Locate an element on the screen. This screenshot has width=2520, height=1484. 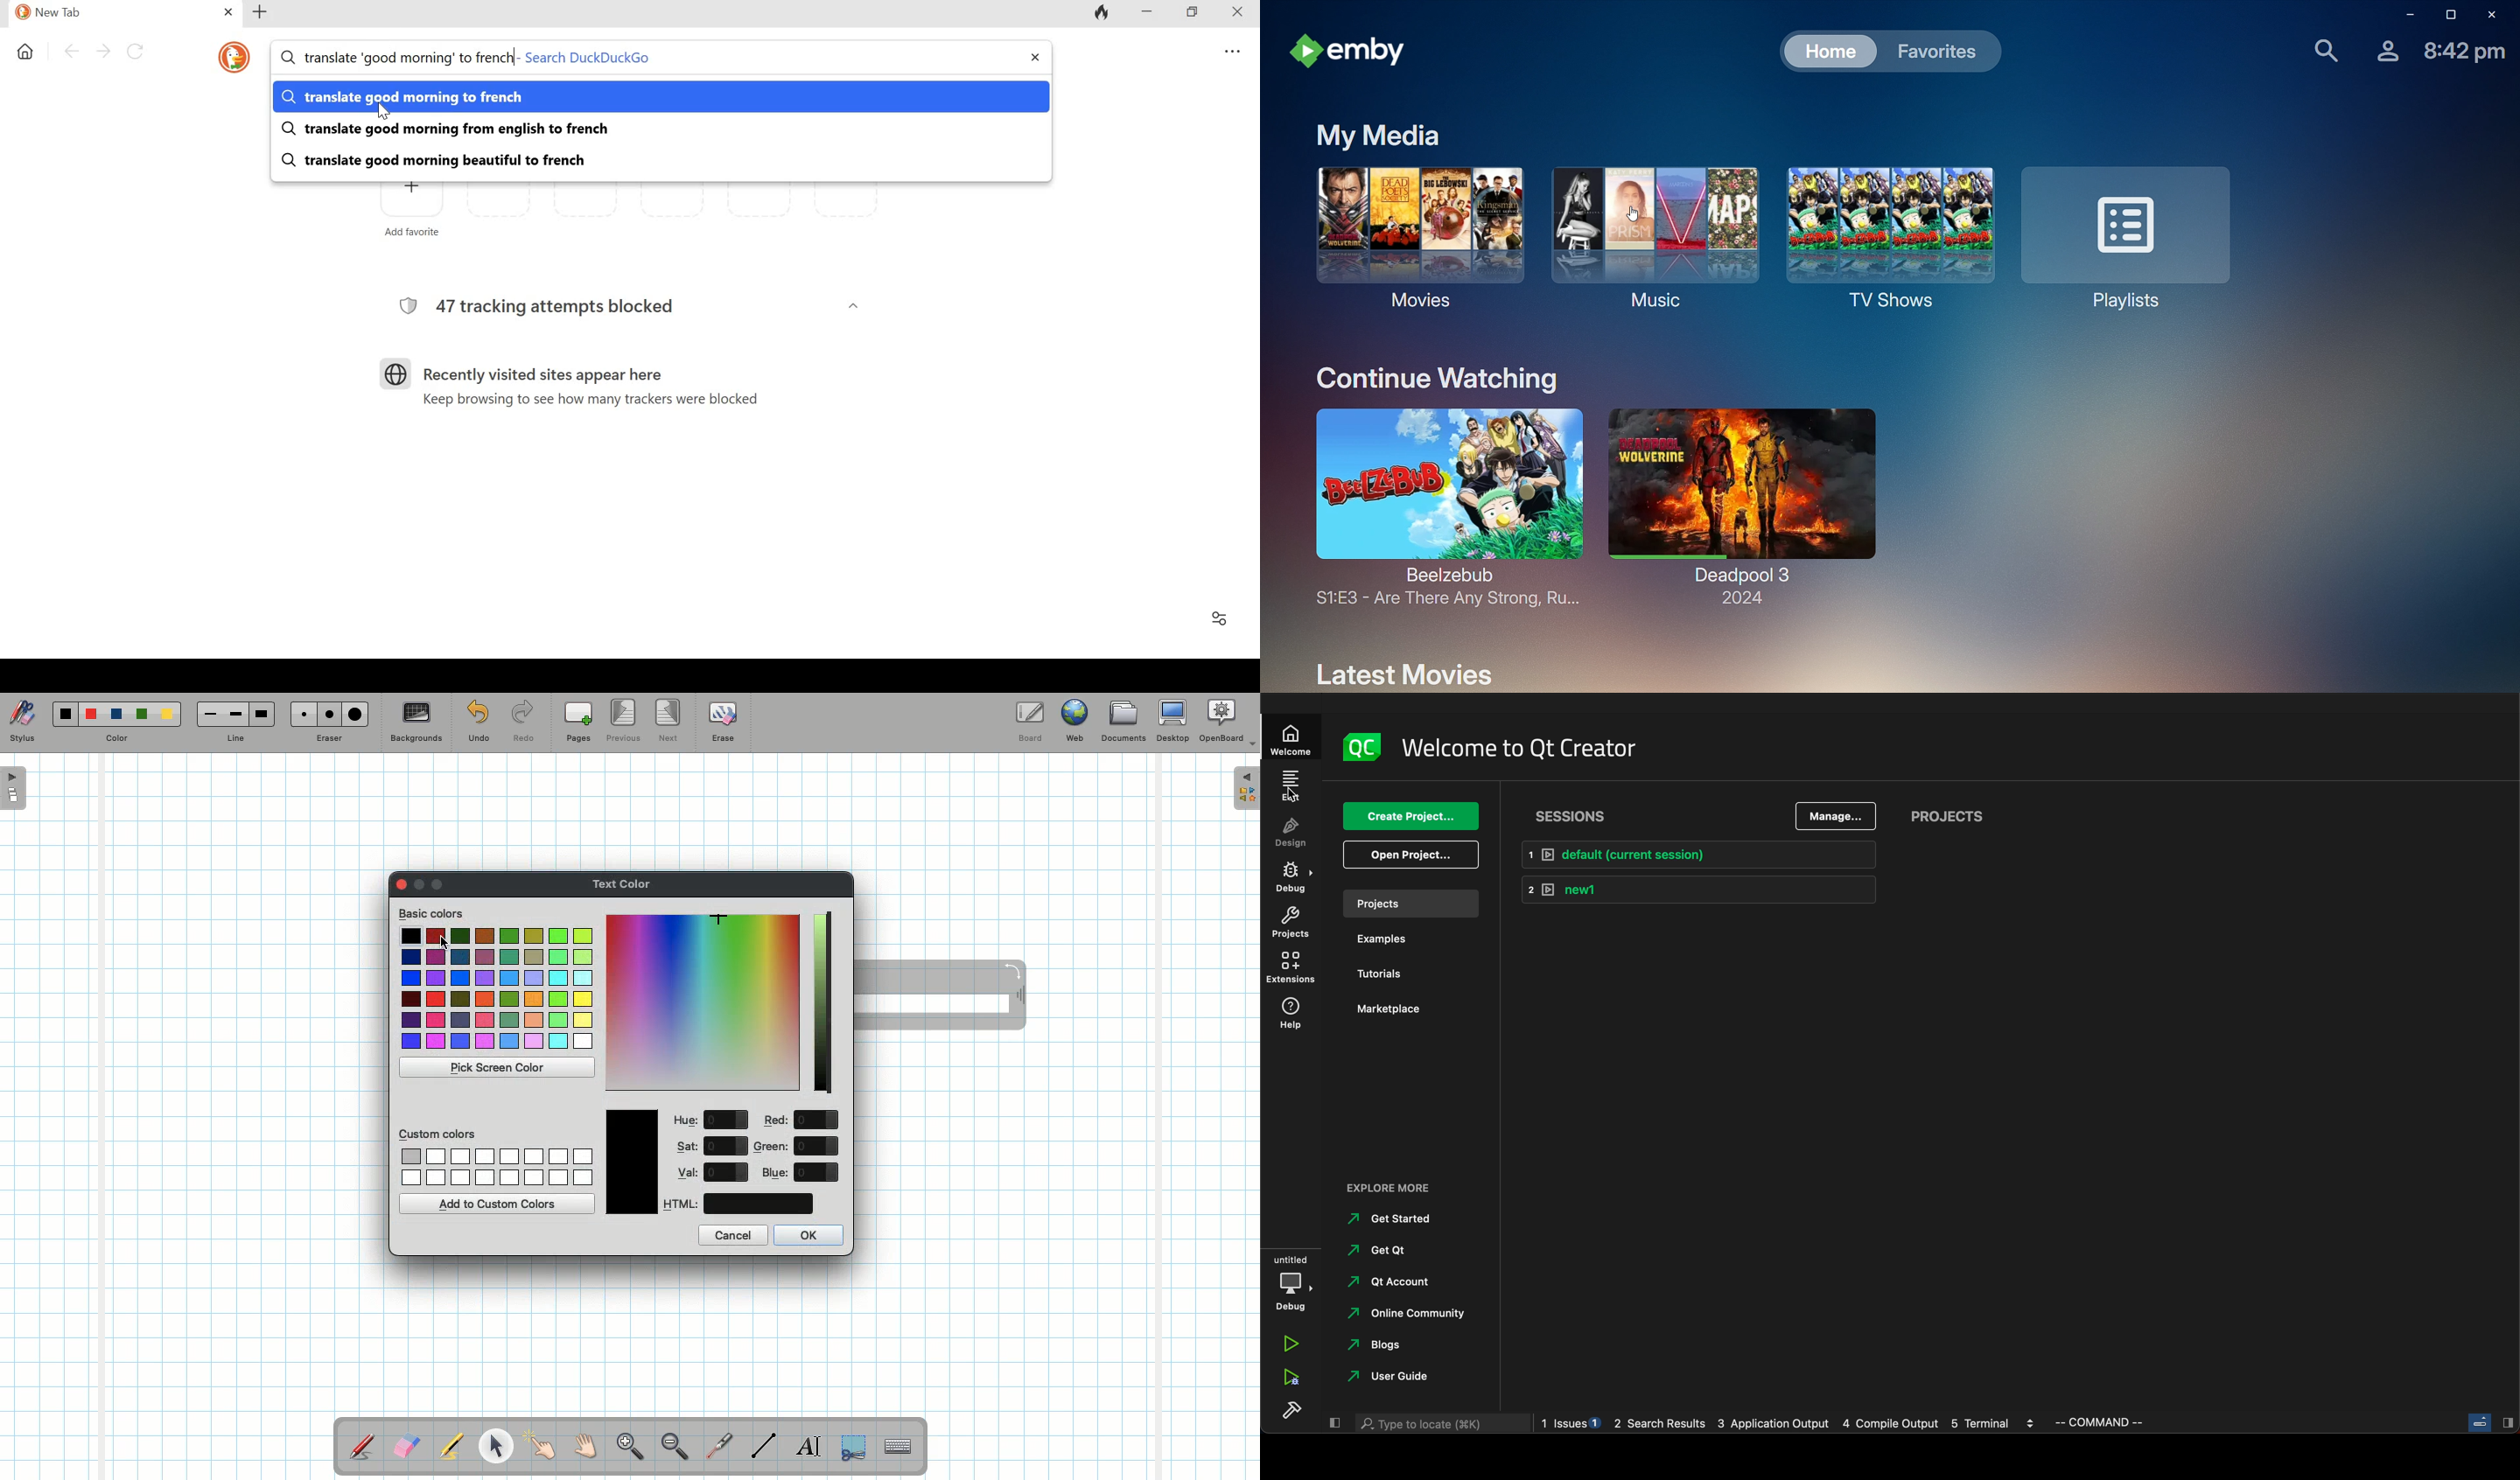
help is located at coordinates (1290, 1016).